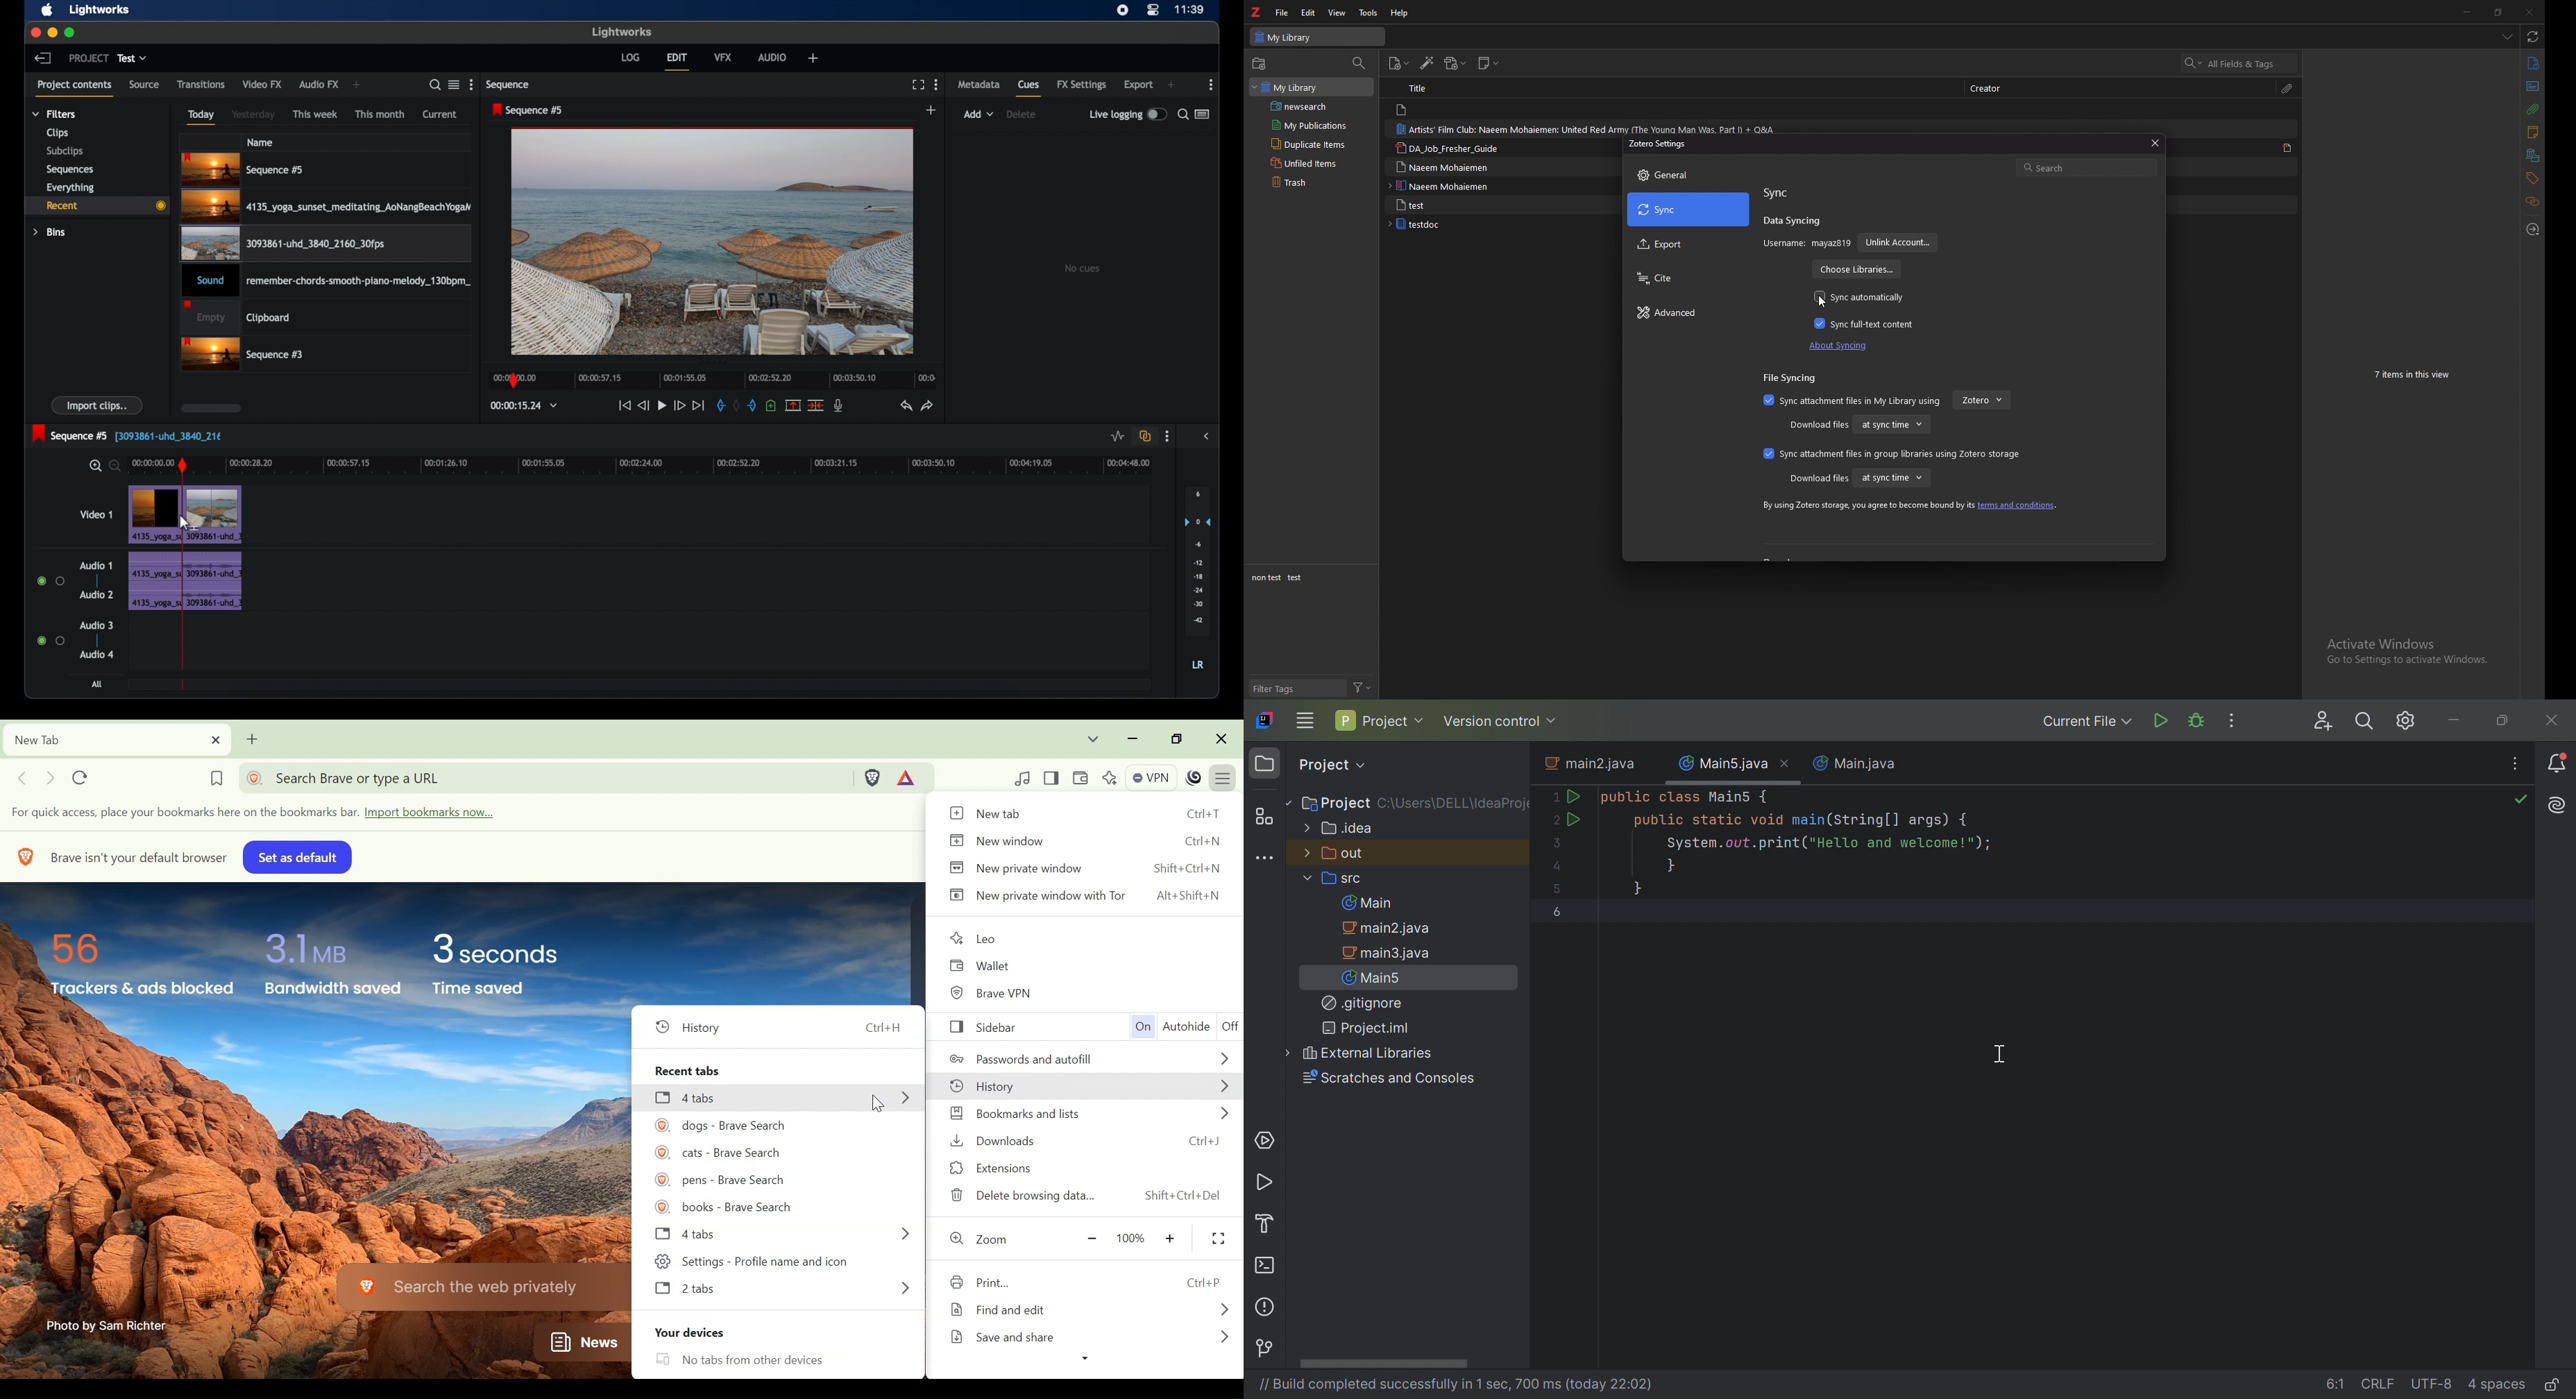  Describe the element at coordinates (1818, 479) in the screenshot. I see `download files` at that location.